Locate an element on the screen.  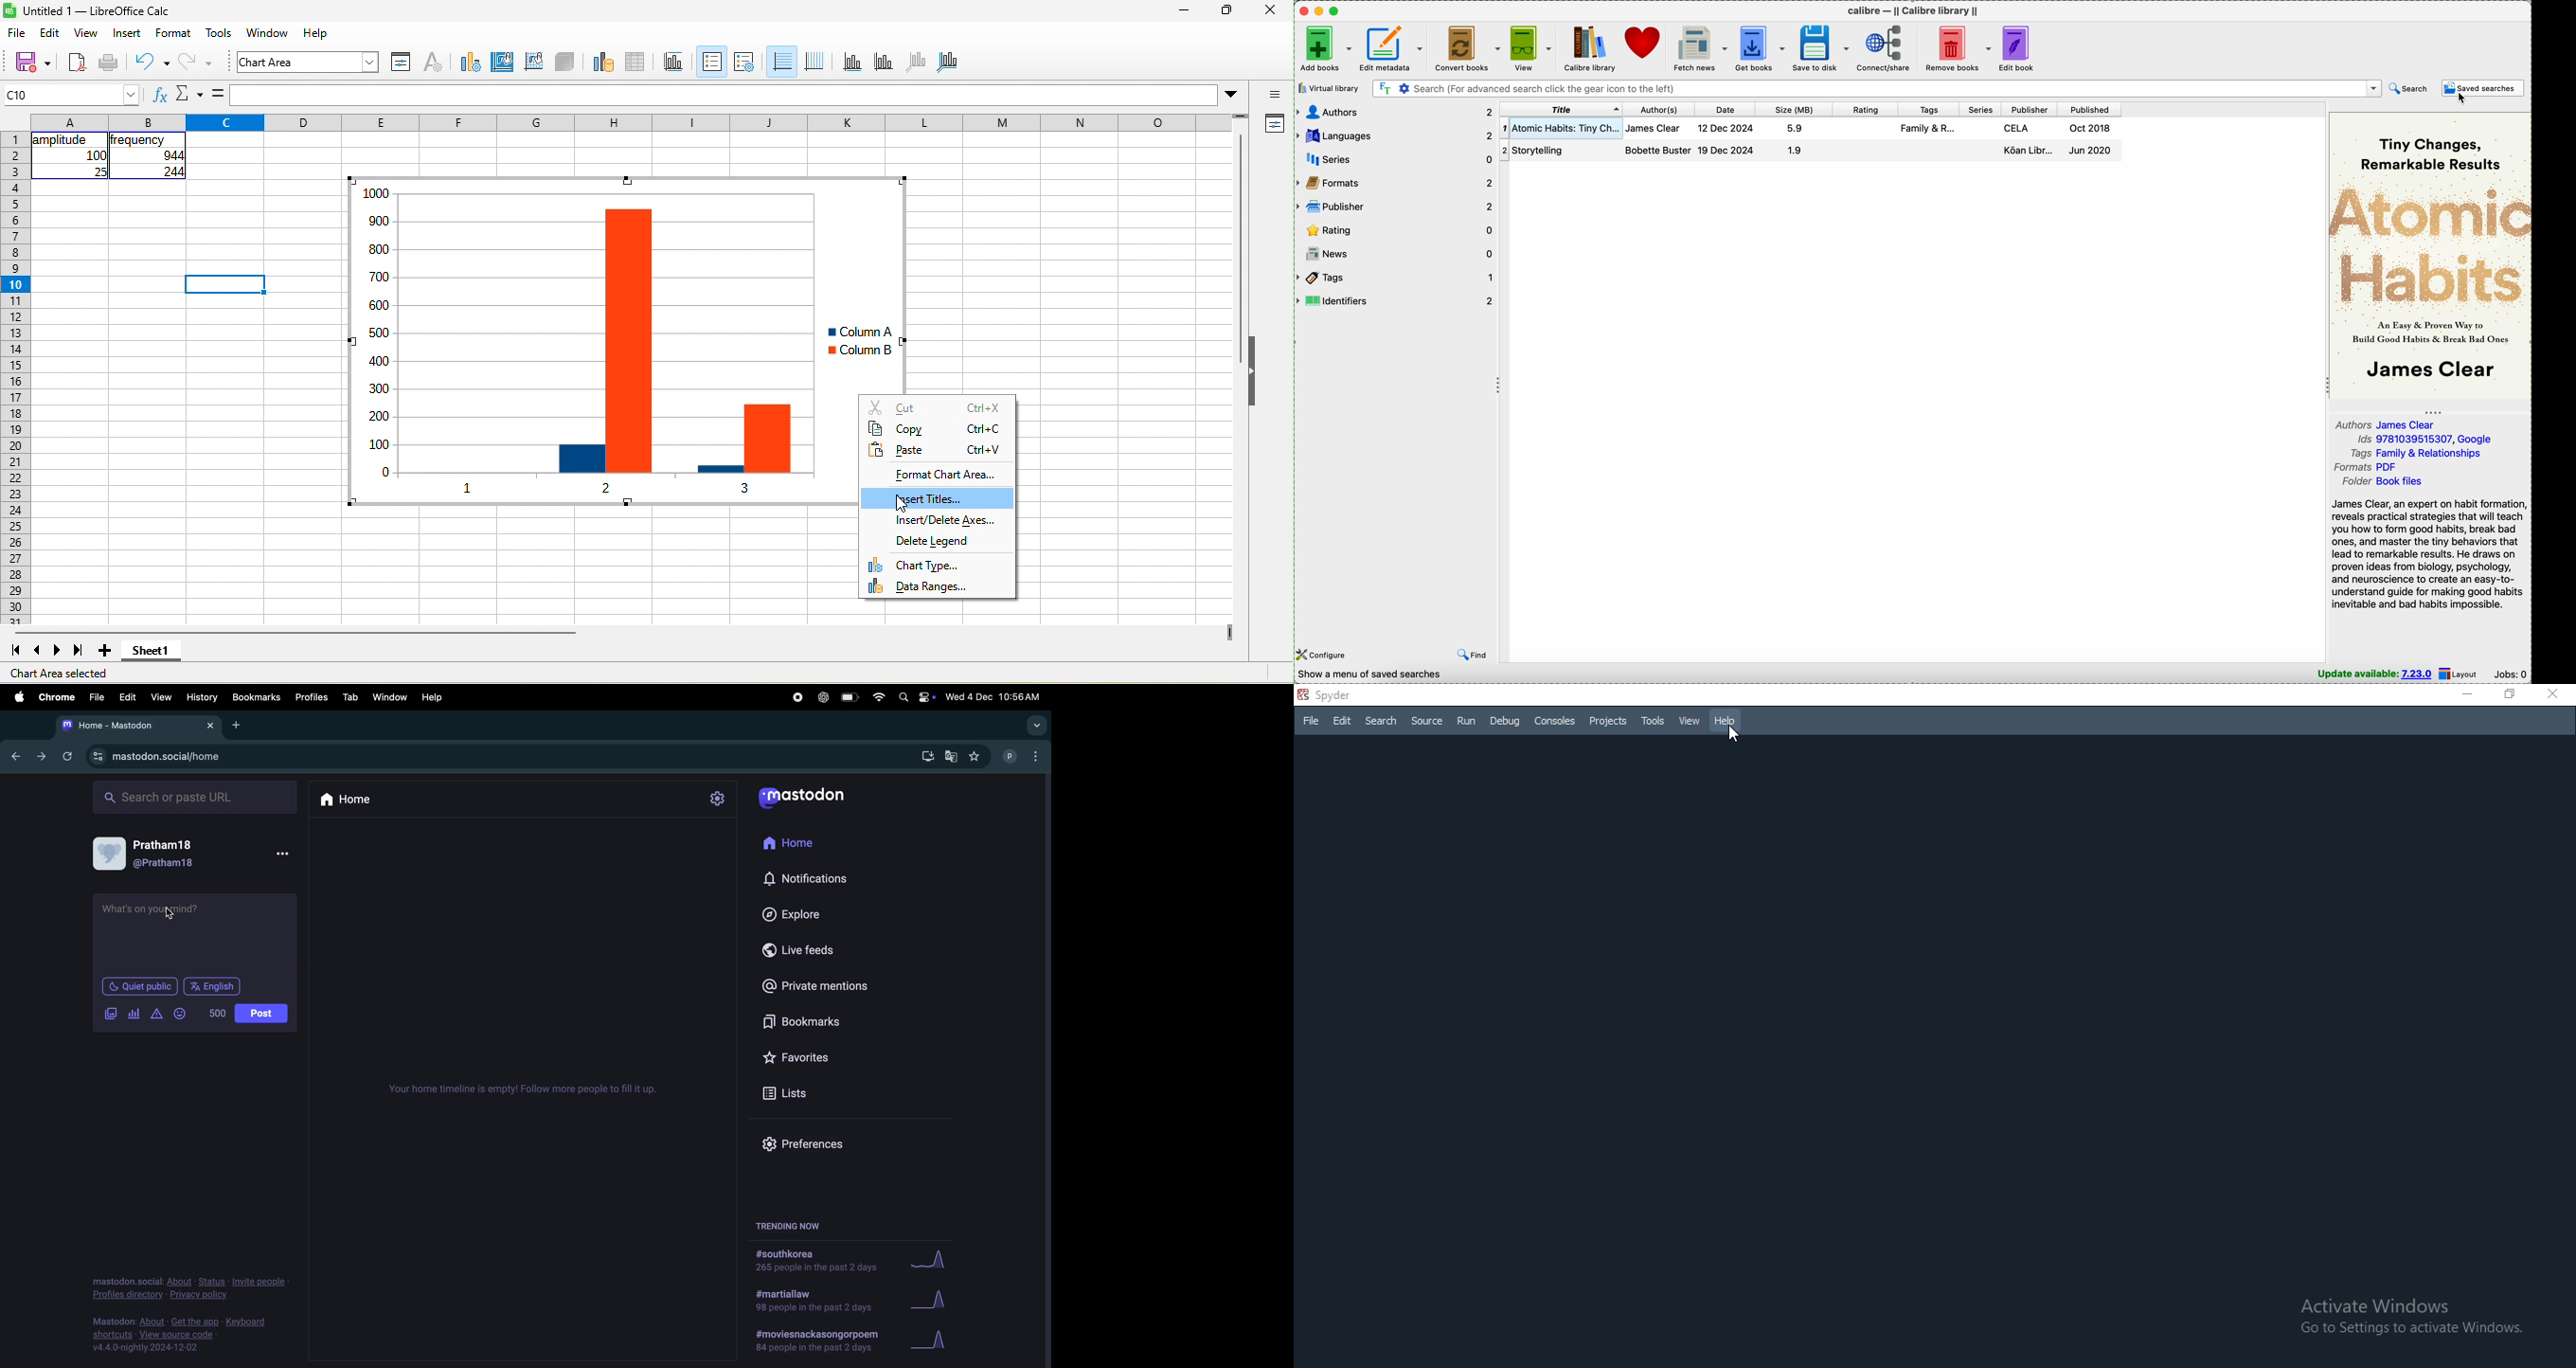
044 is located at coordinates (173, 155).